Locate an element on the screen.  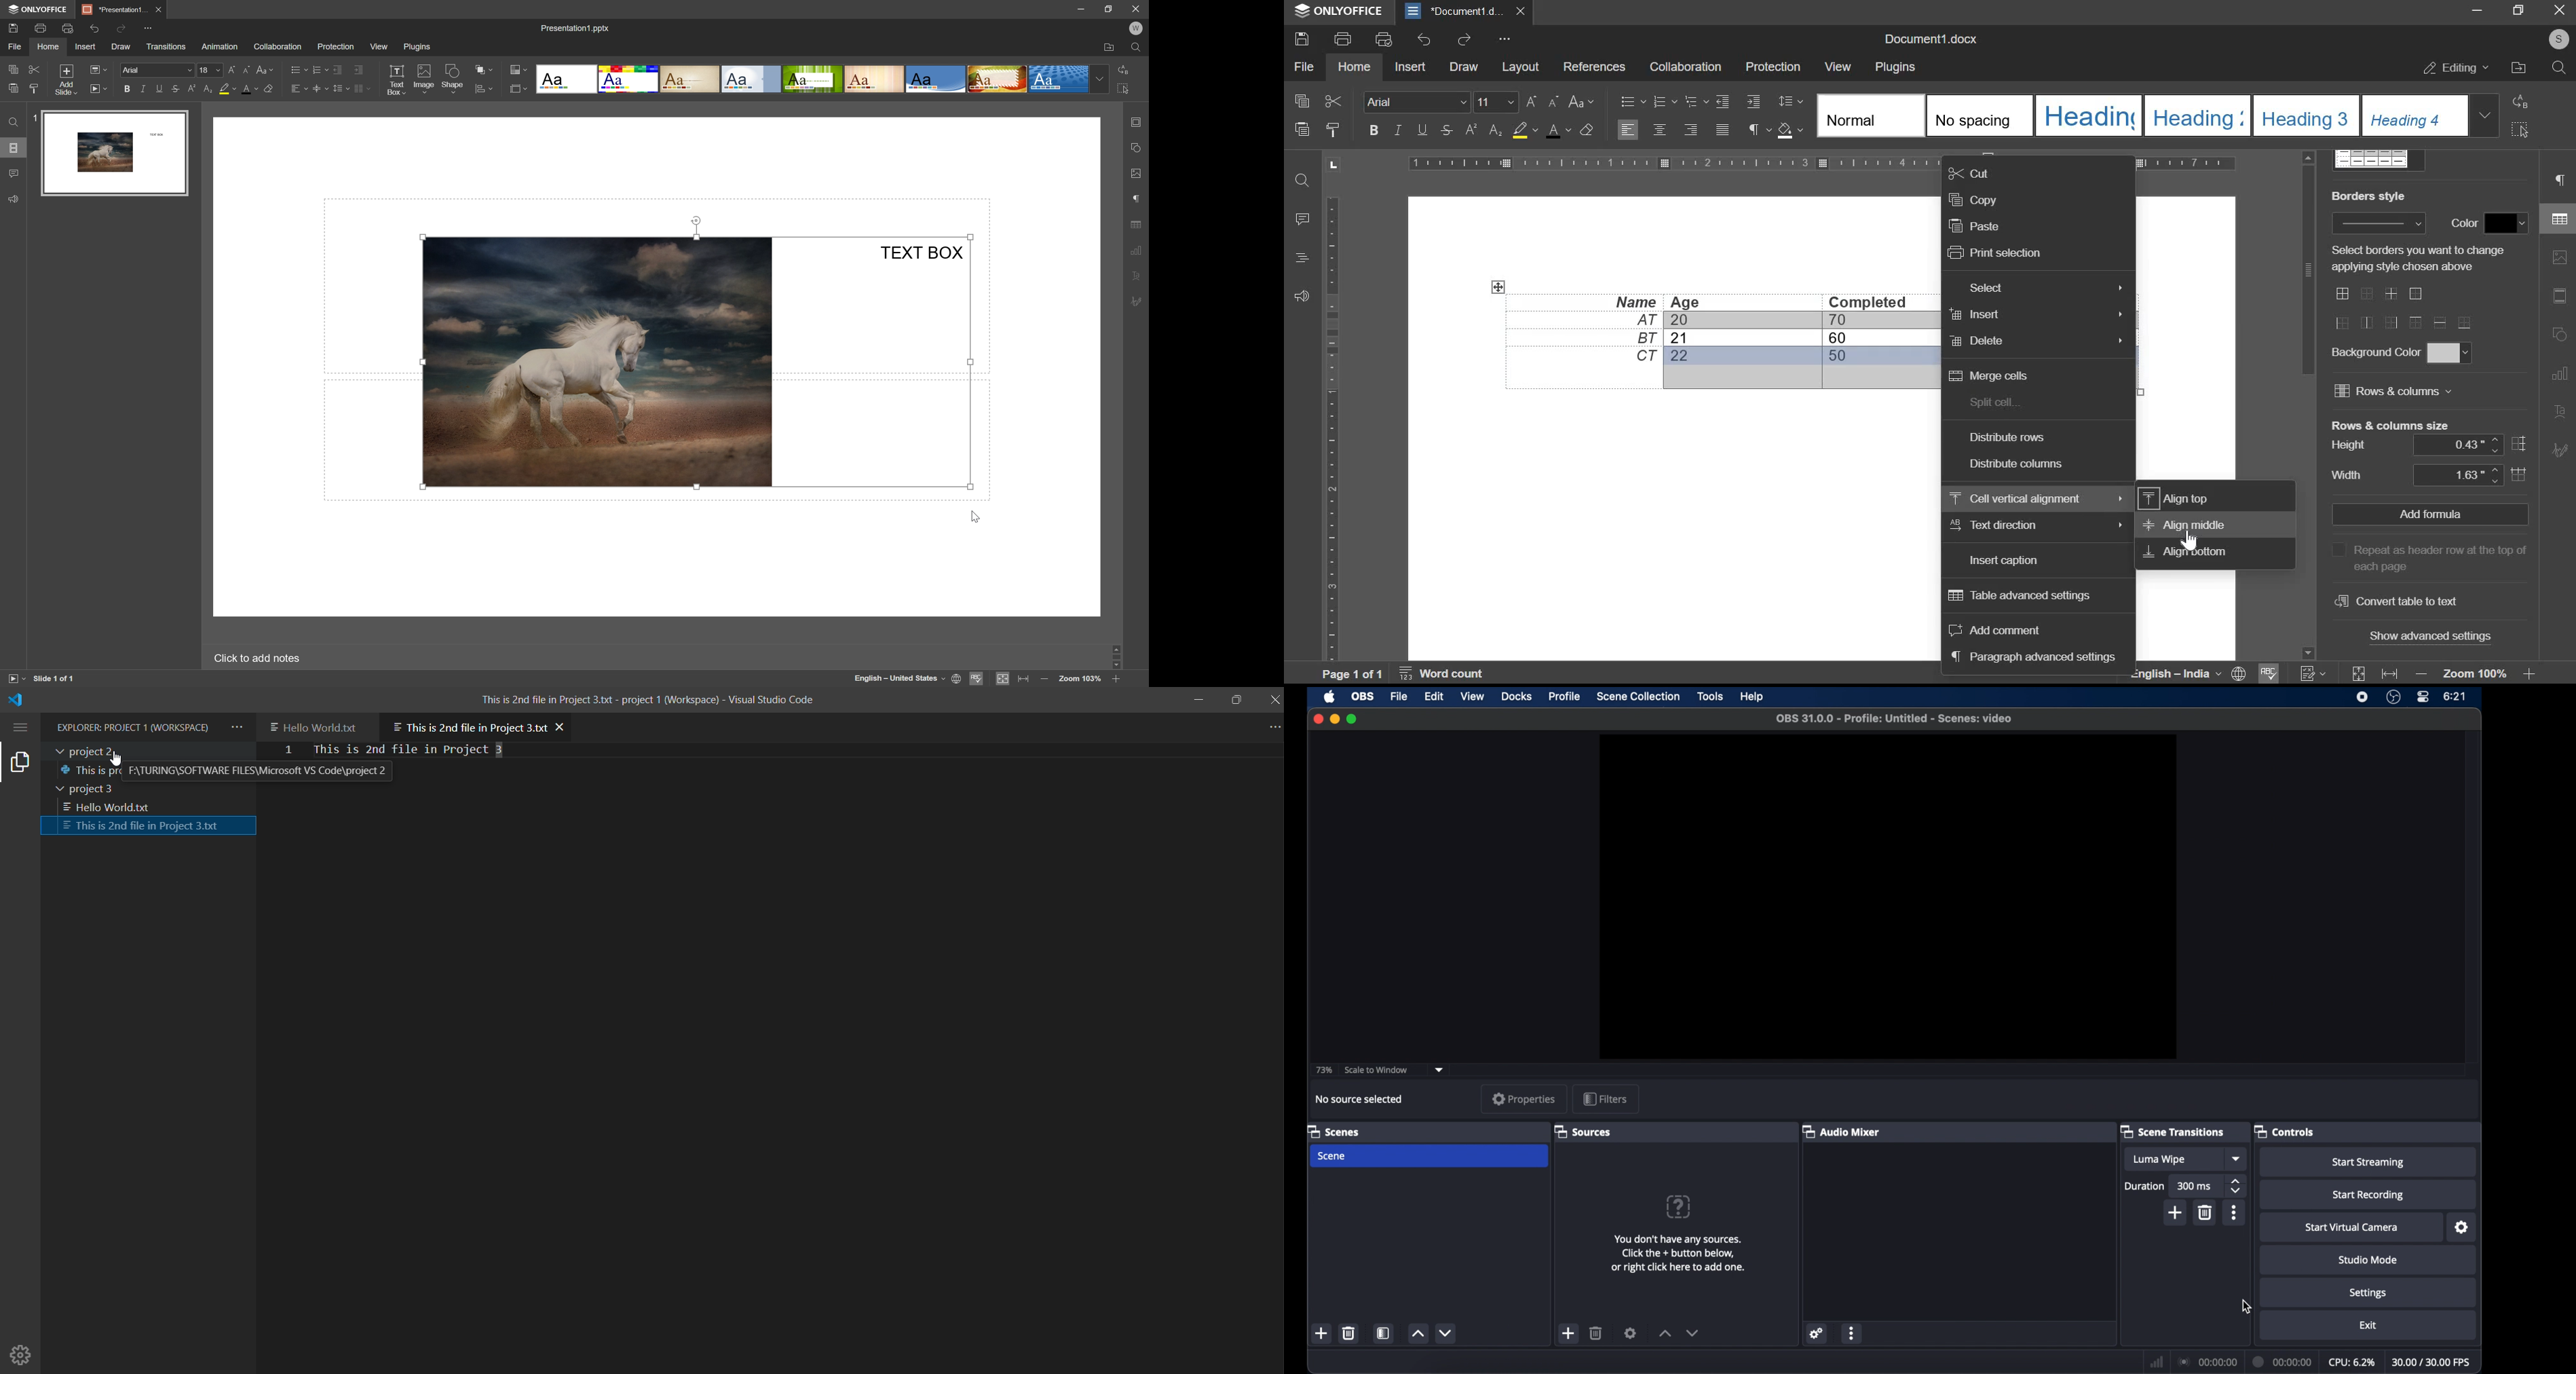
editing is located at coordinates (2456, 68).